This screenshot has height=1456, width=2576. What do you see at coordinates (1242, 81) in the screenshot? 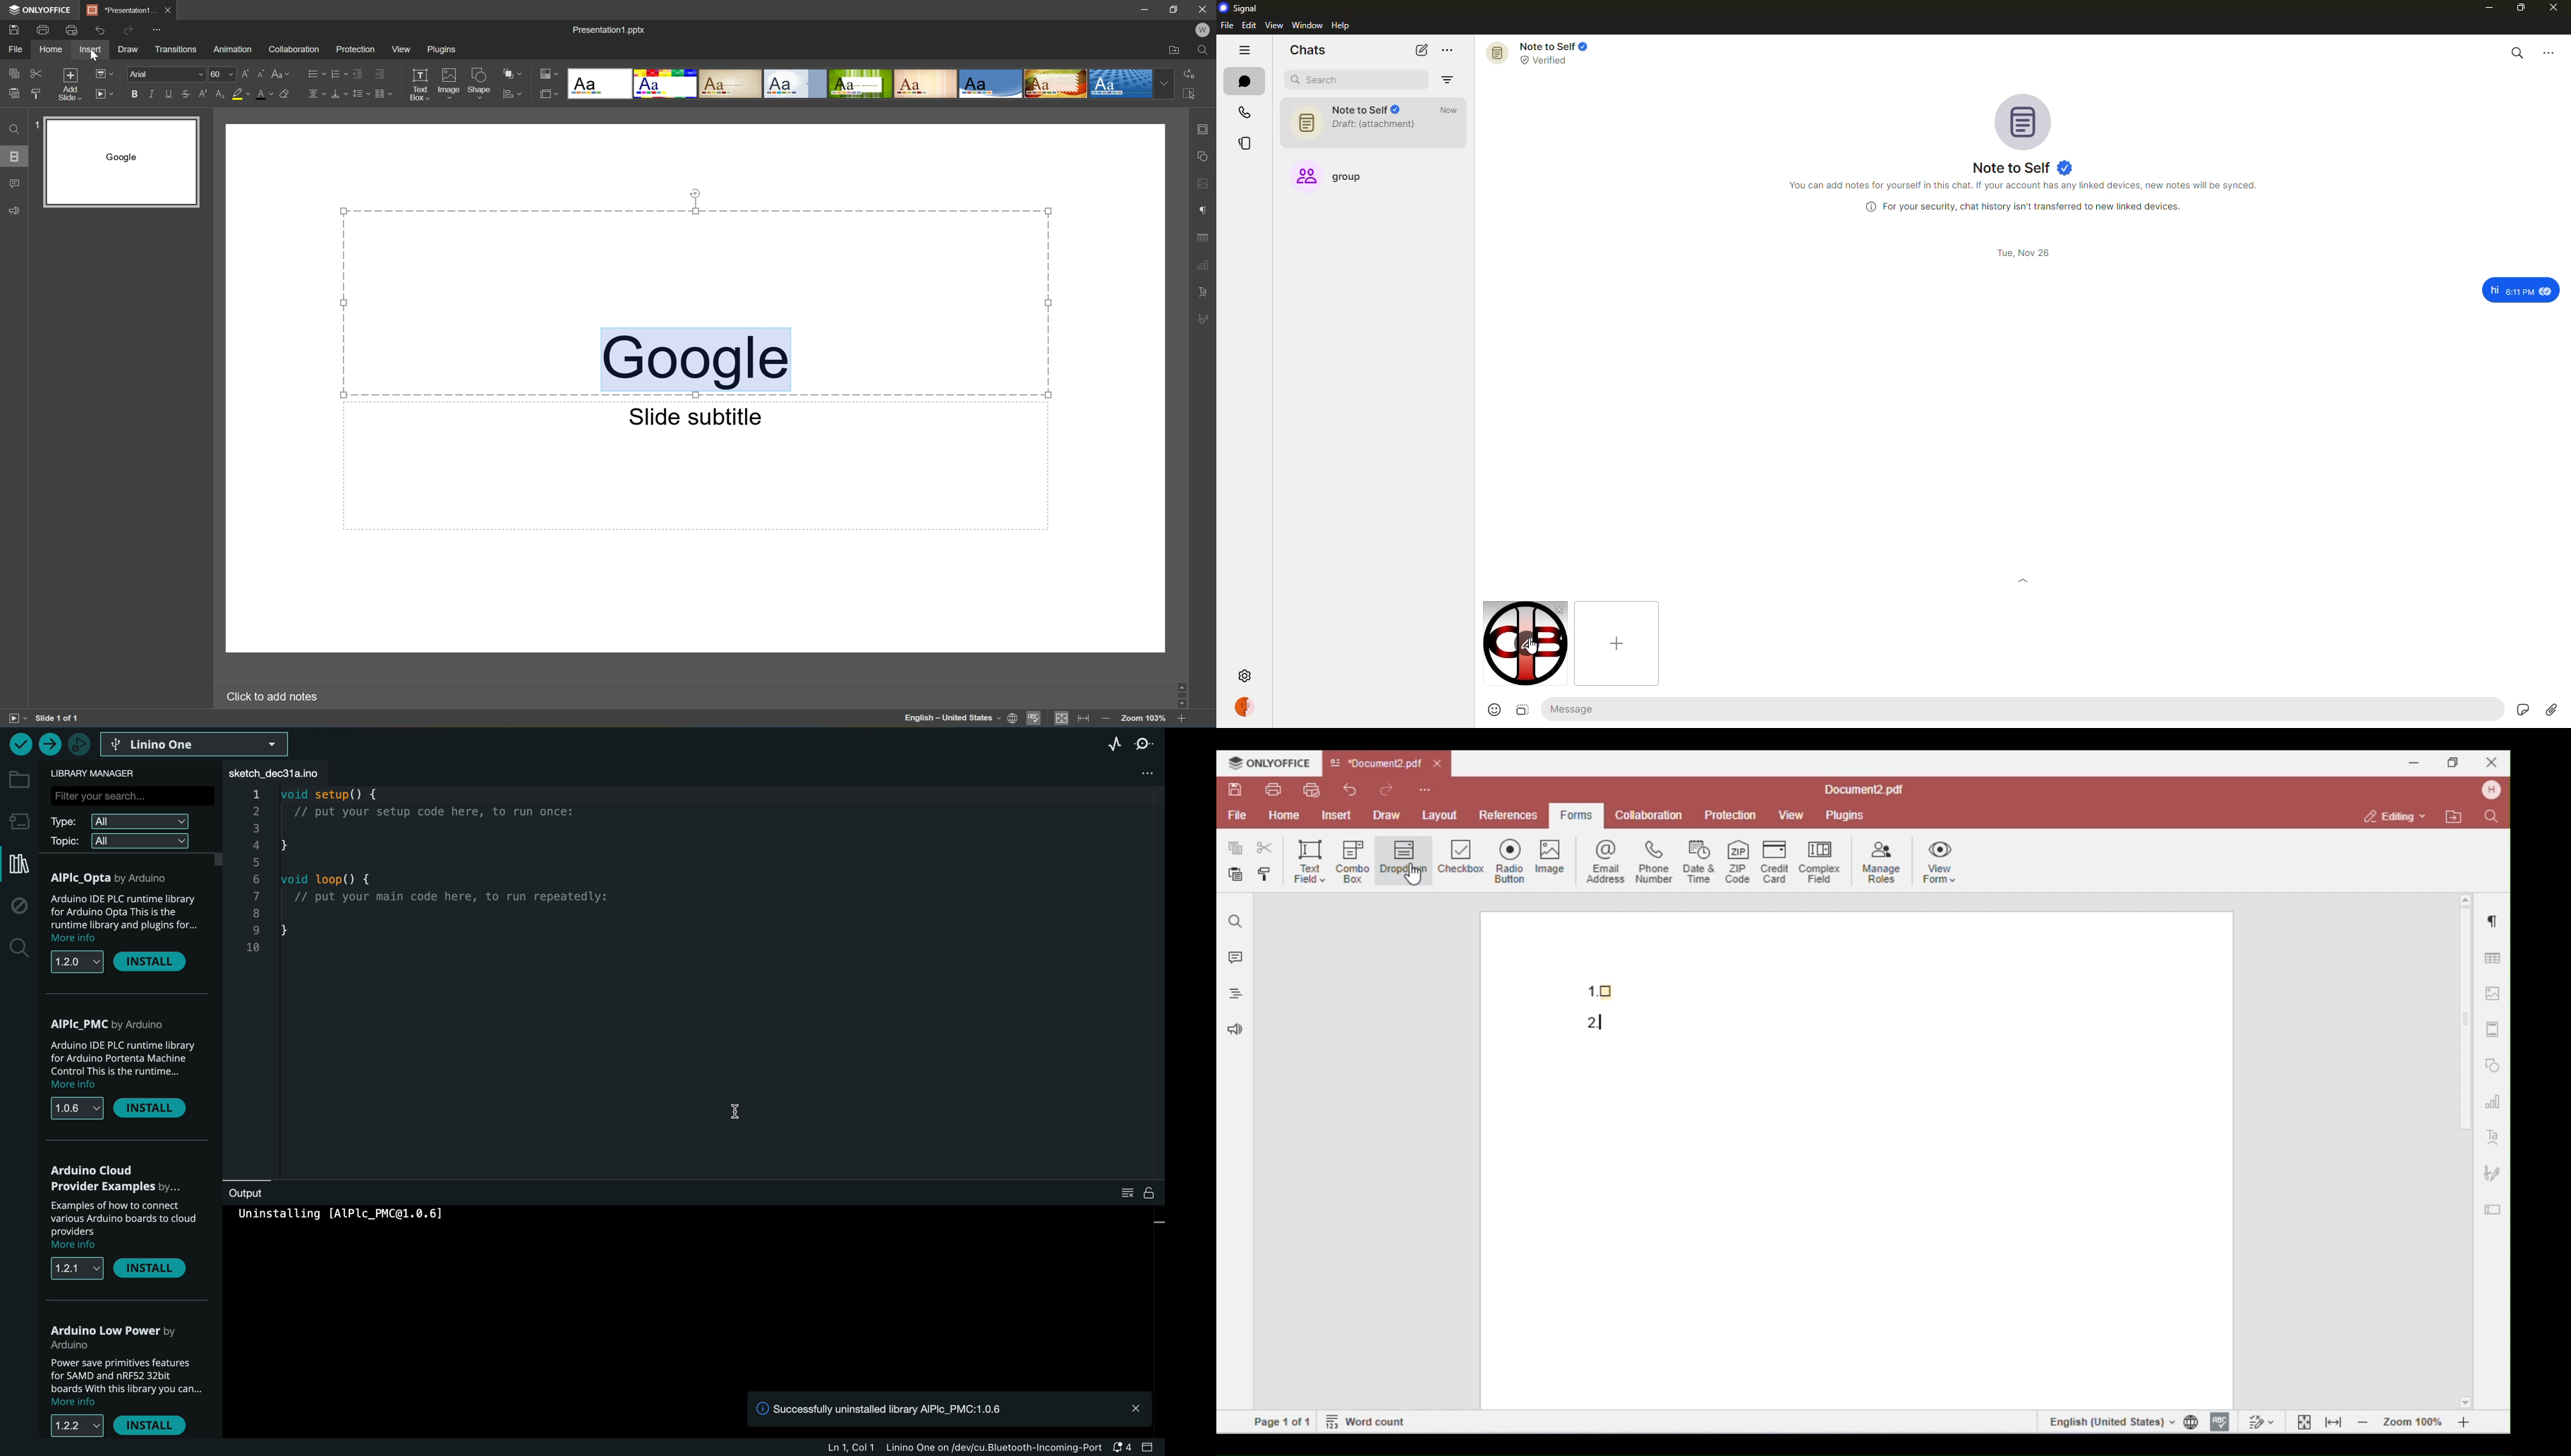
I see `chats` at bounding box center [1242, 81].